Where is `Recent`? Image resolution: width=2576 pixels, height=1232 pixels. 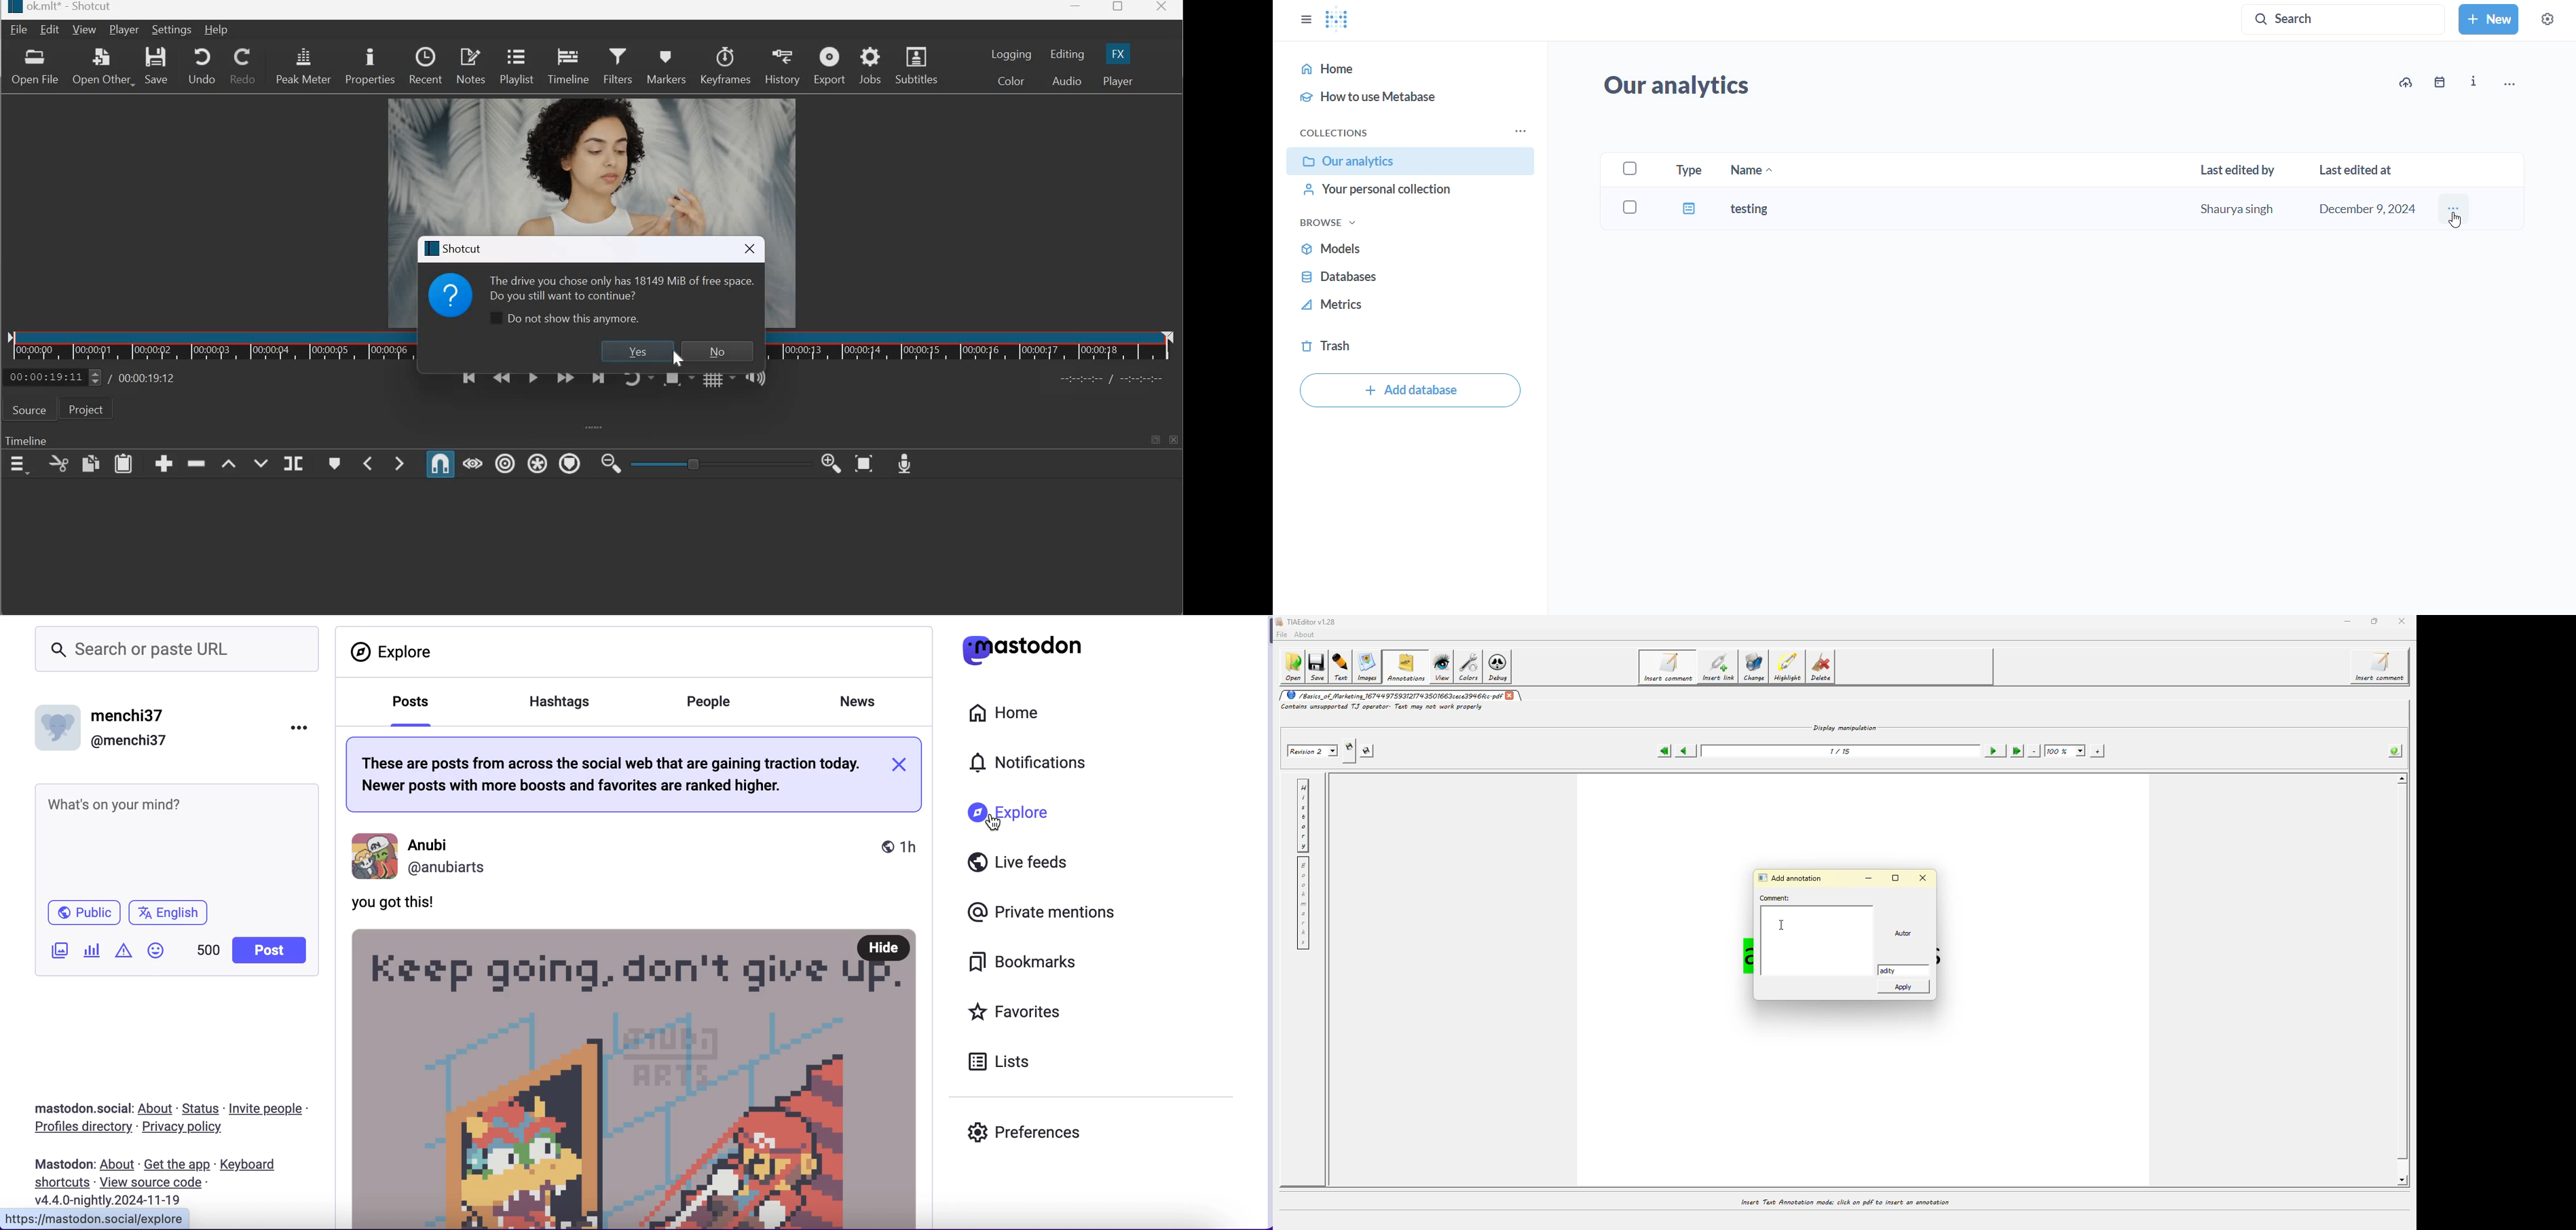 Recent is located at coordinates (425, 64).